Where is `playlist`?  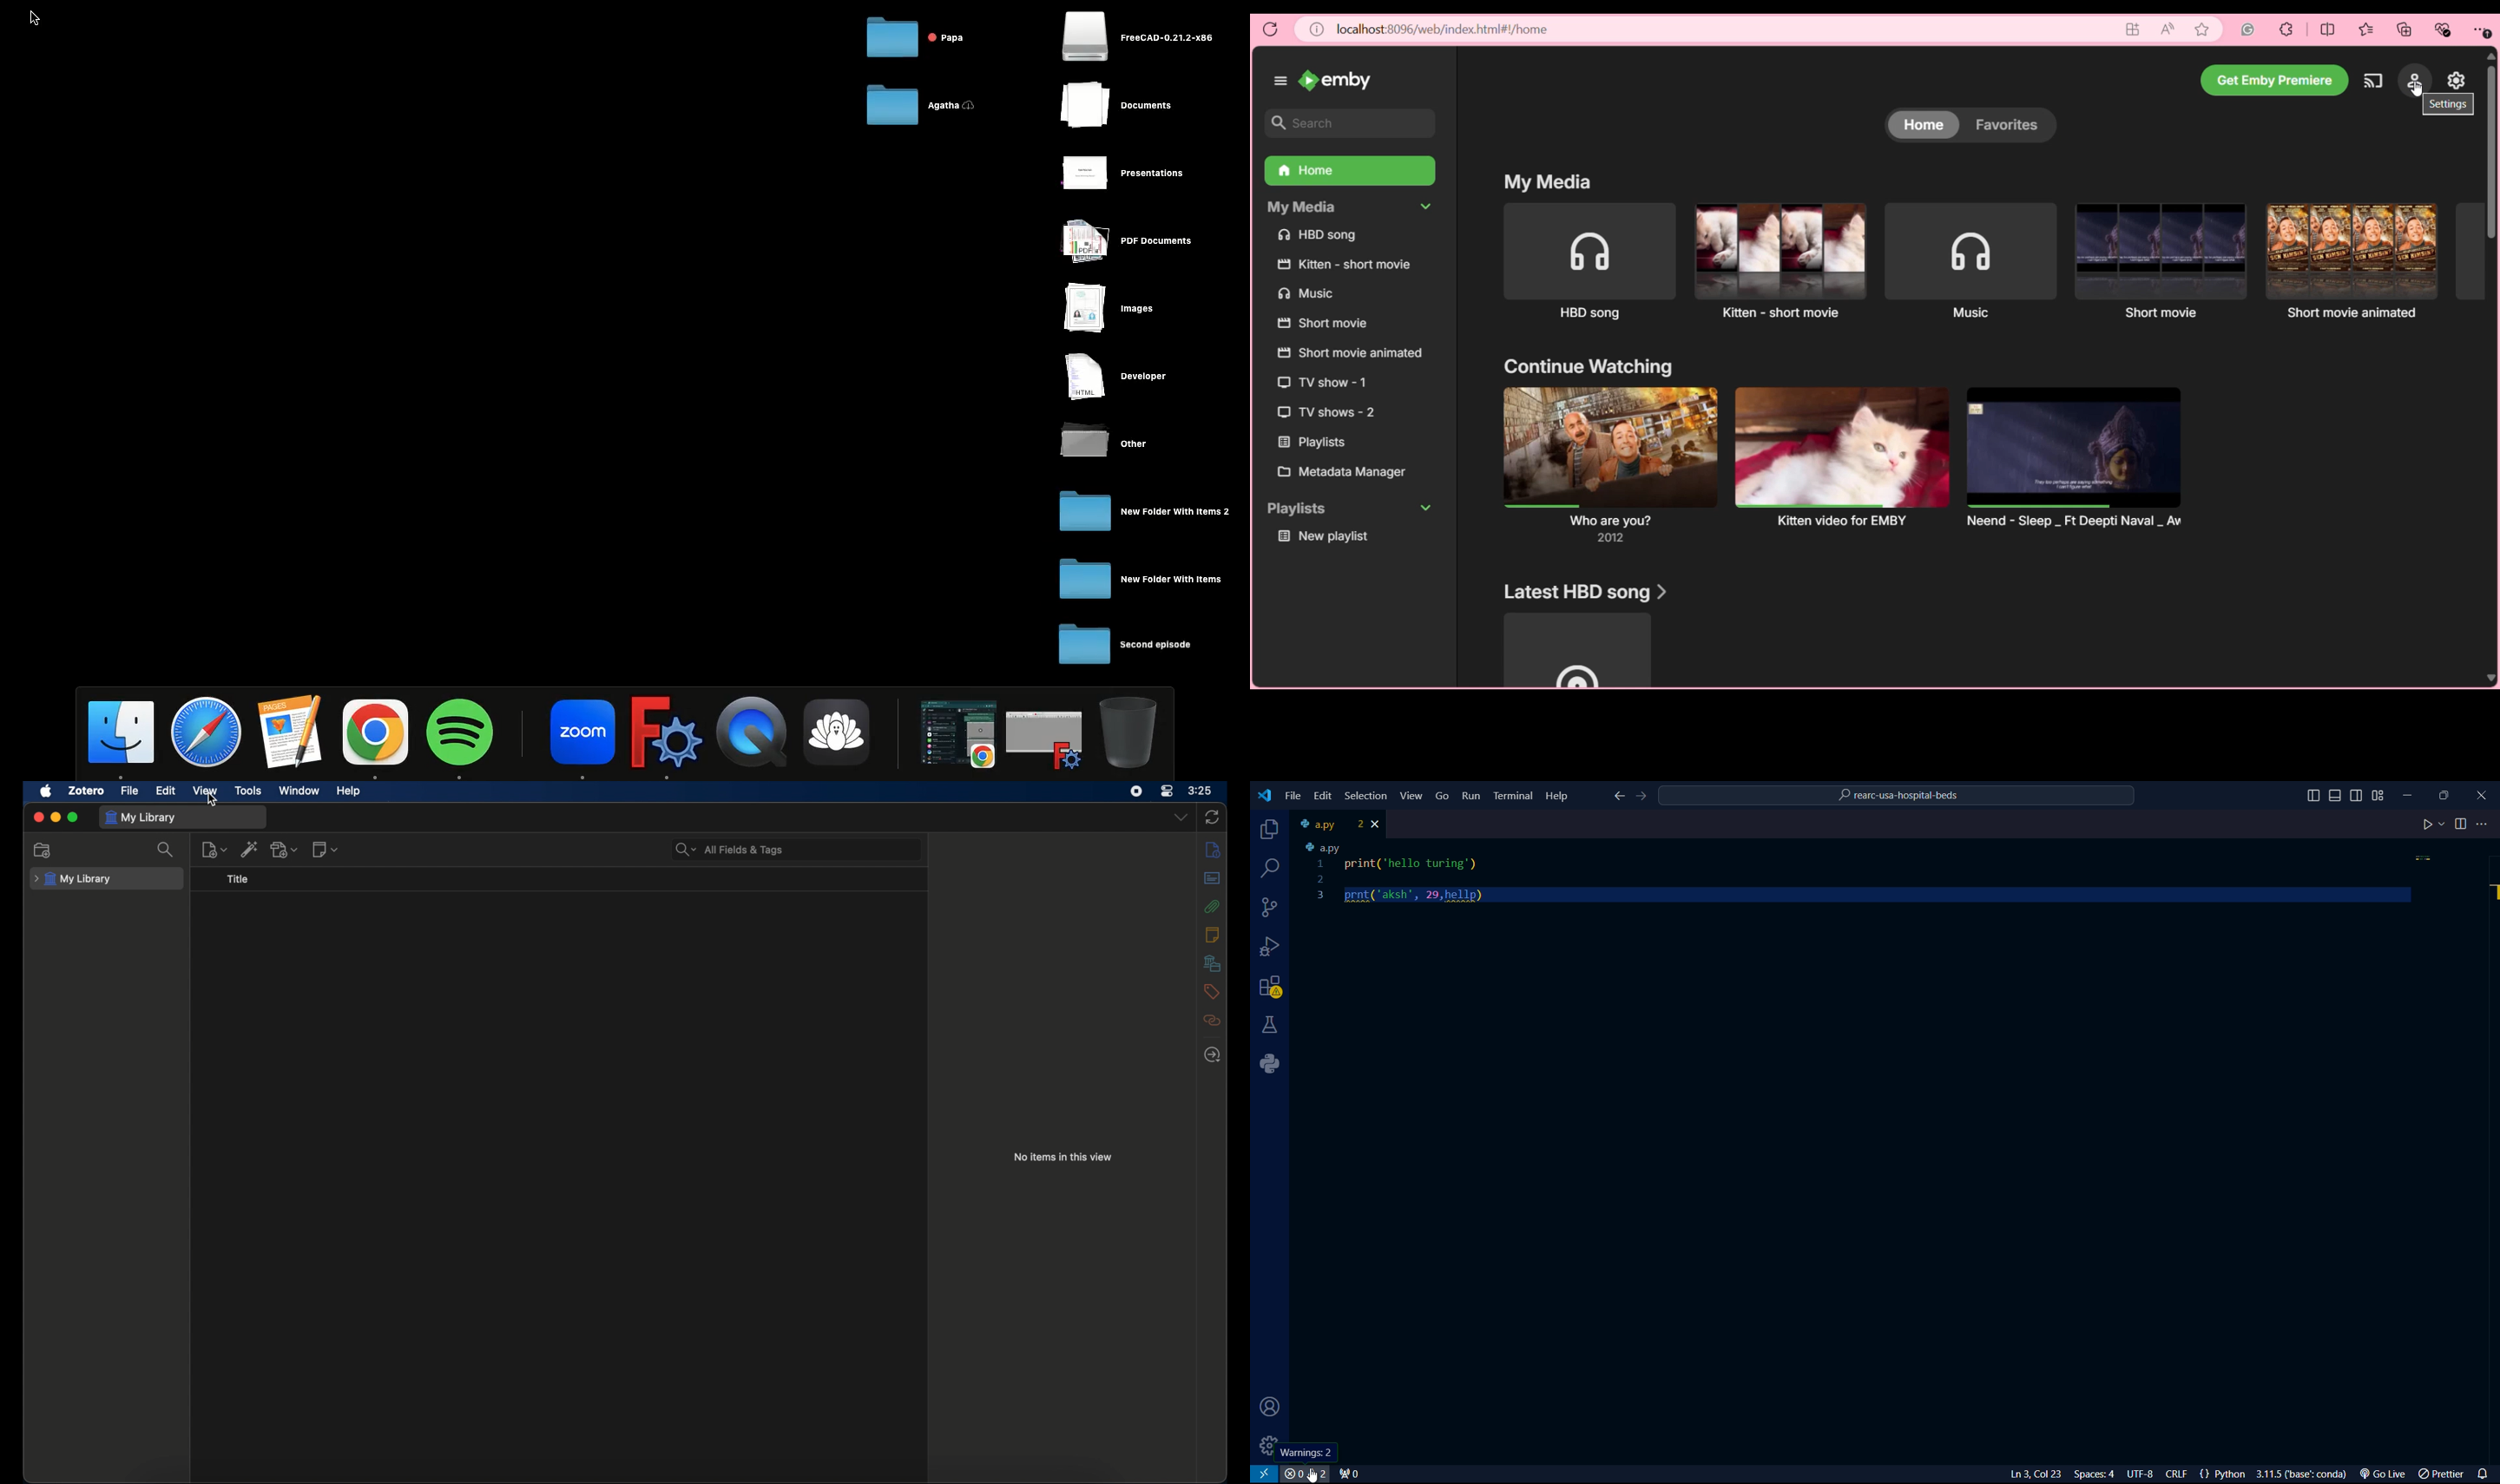
playlist is located at coordinates (1314, 443).